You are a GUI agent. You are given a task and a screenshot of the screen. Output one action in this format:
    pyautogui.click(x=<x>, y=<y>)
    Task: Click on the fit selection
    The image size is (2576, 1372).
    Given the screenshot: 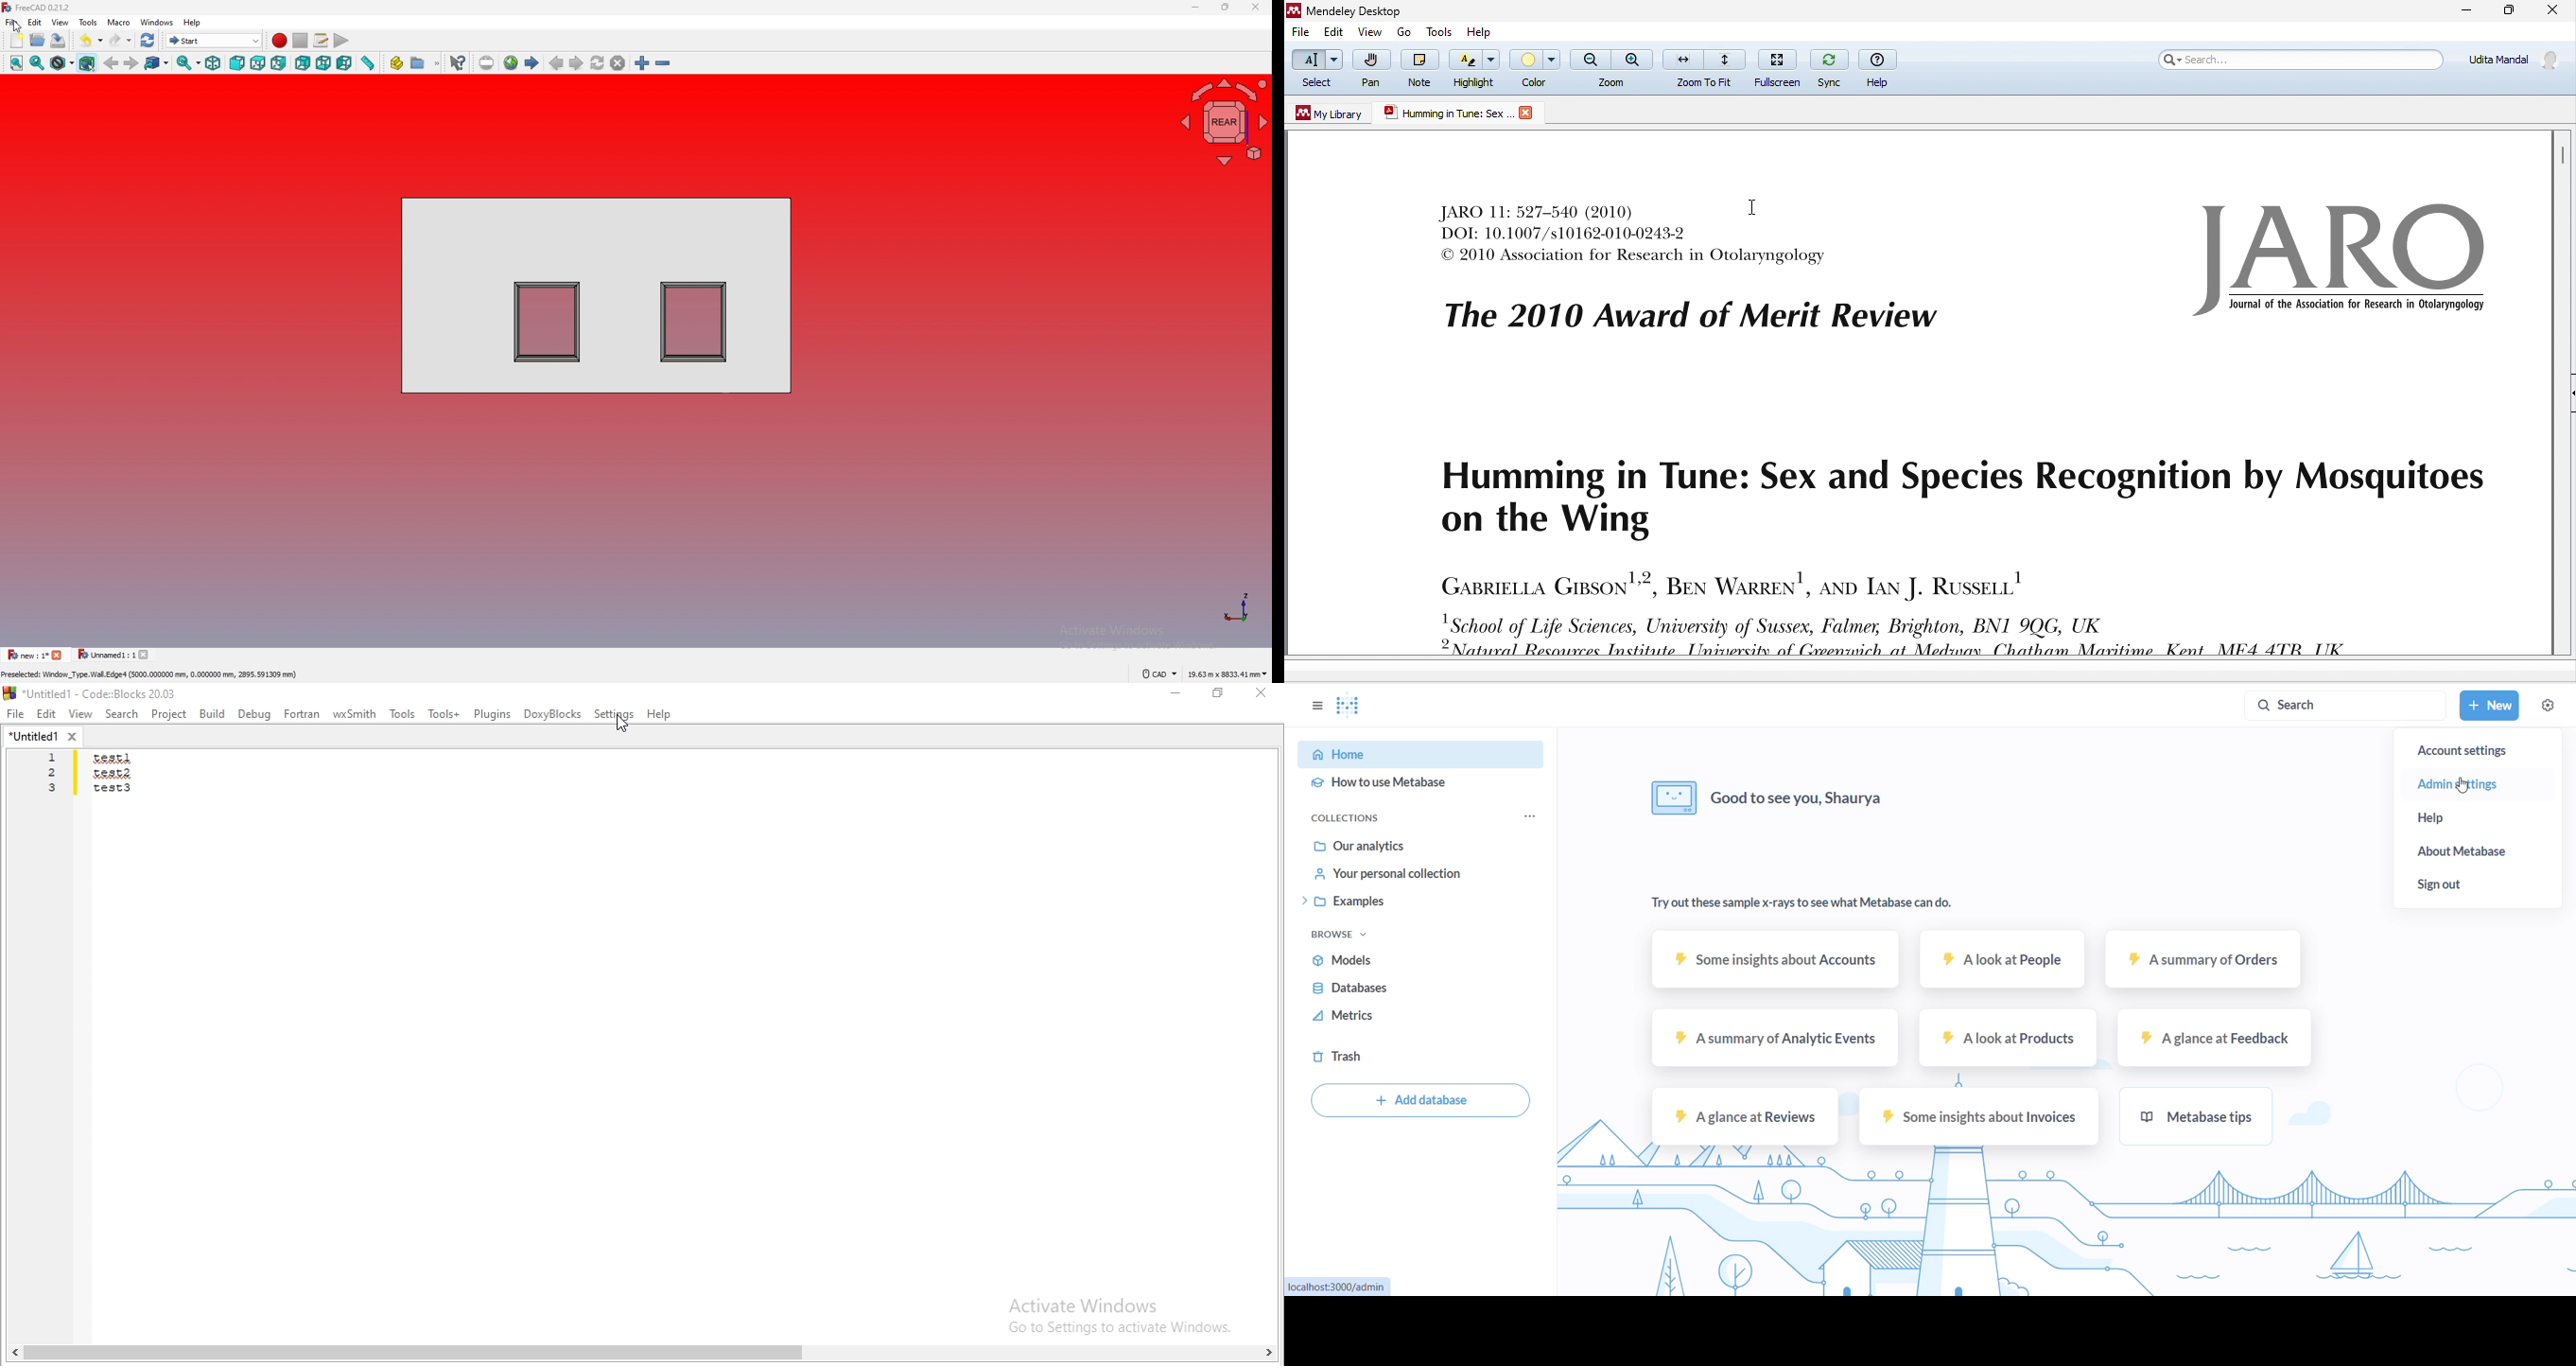 What is the action you would take?
    pyautogui.click(x=37, y=62)
    